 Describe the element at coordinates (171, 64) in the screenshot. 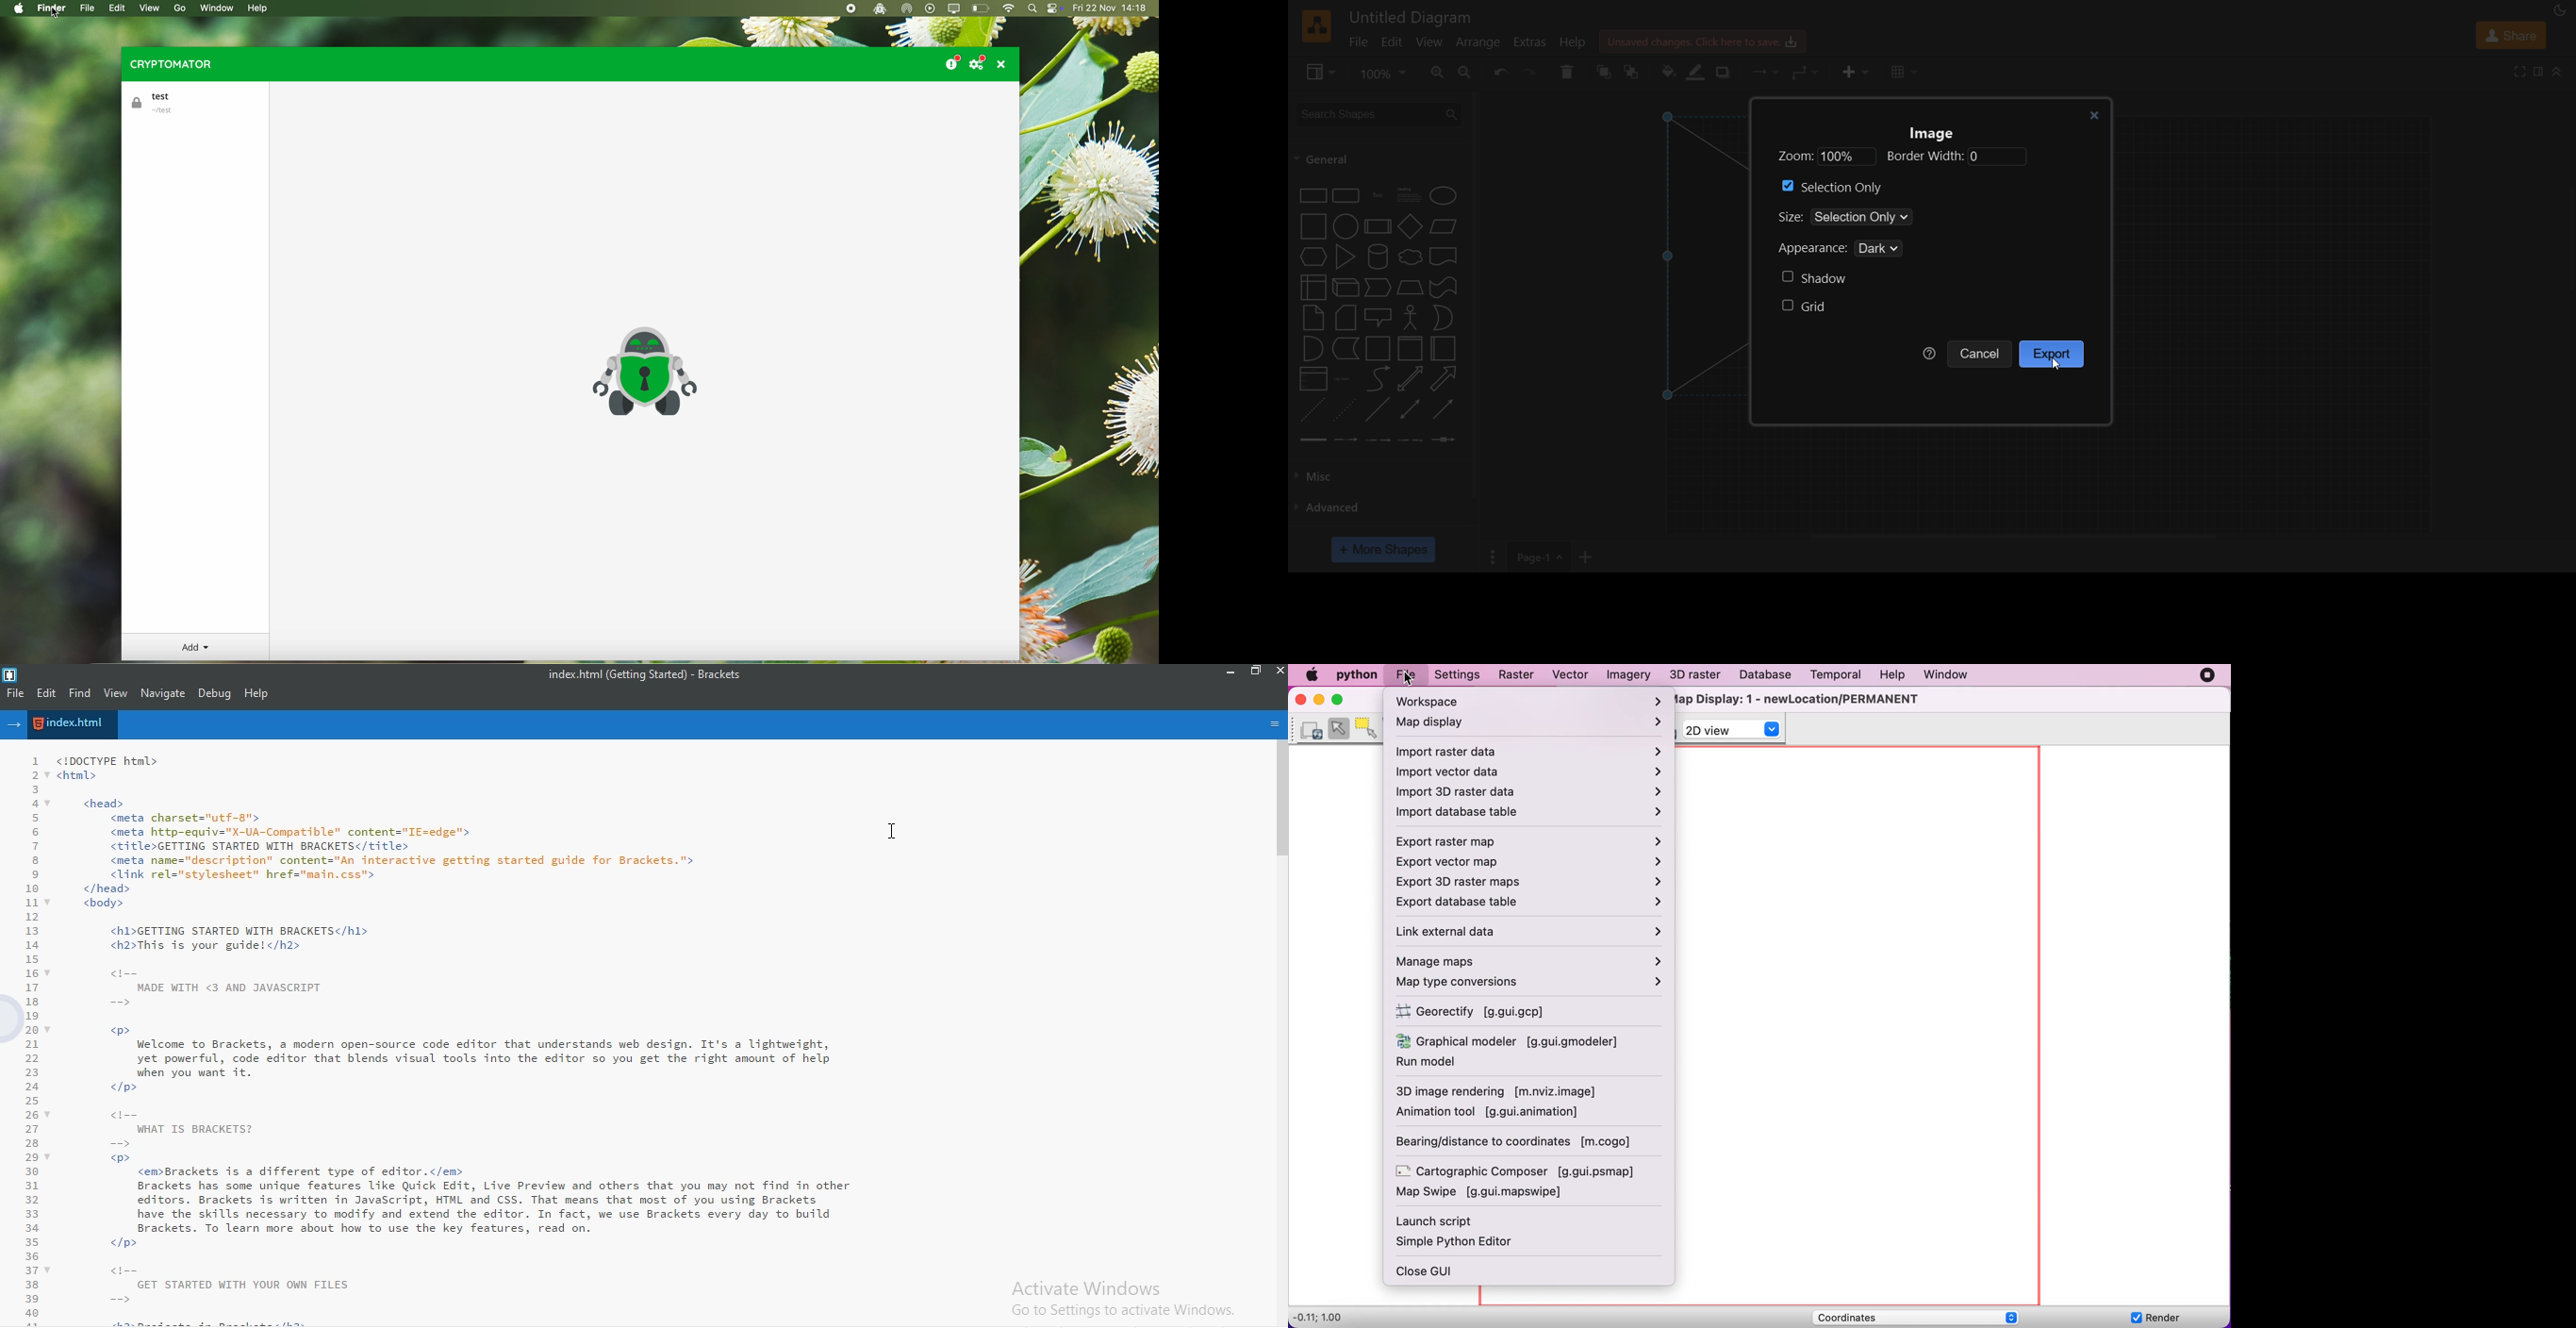

I see `cryptomator` at that location.